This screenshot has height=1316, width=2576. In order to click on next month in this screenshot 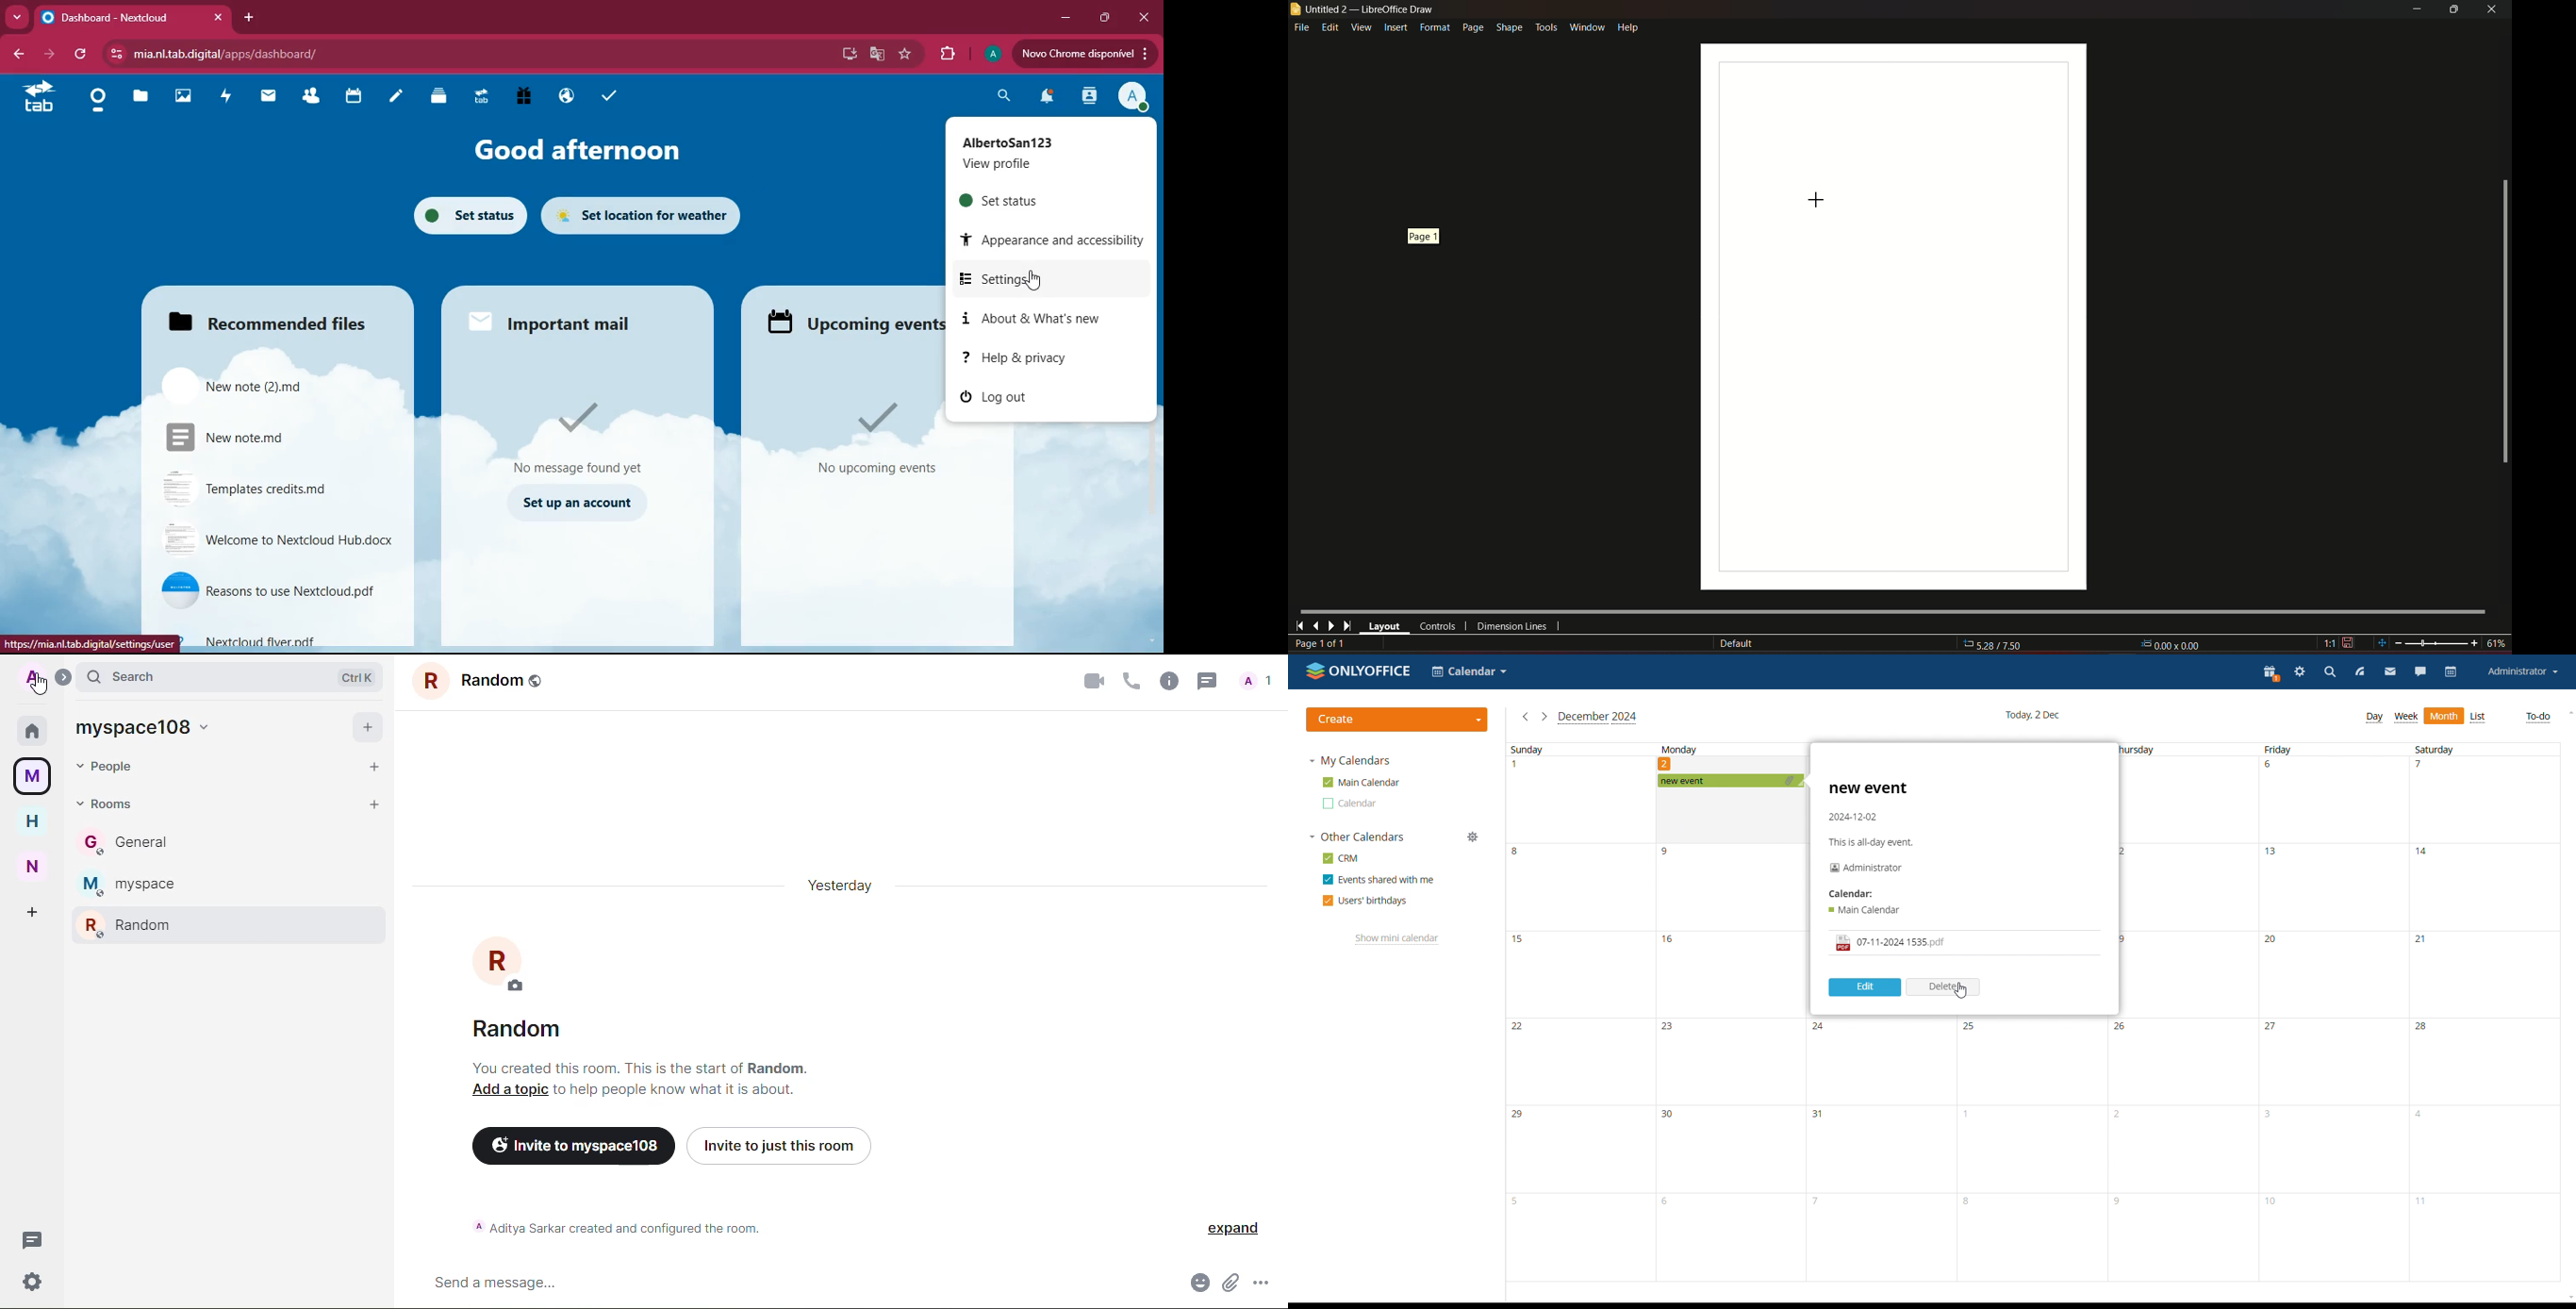, I will do `click(1544, 718)`.